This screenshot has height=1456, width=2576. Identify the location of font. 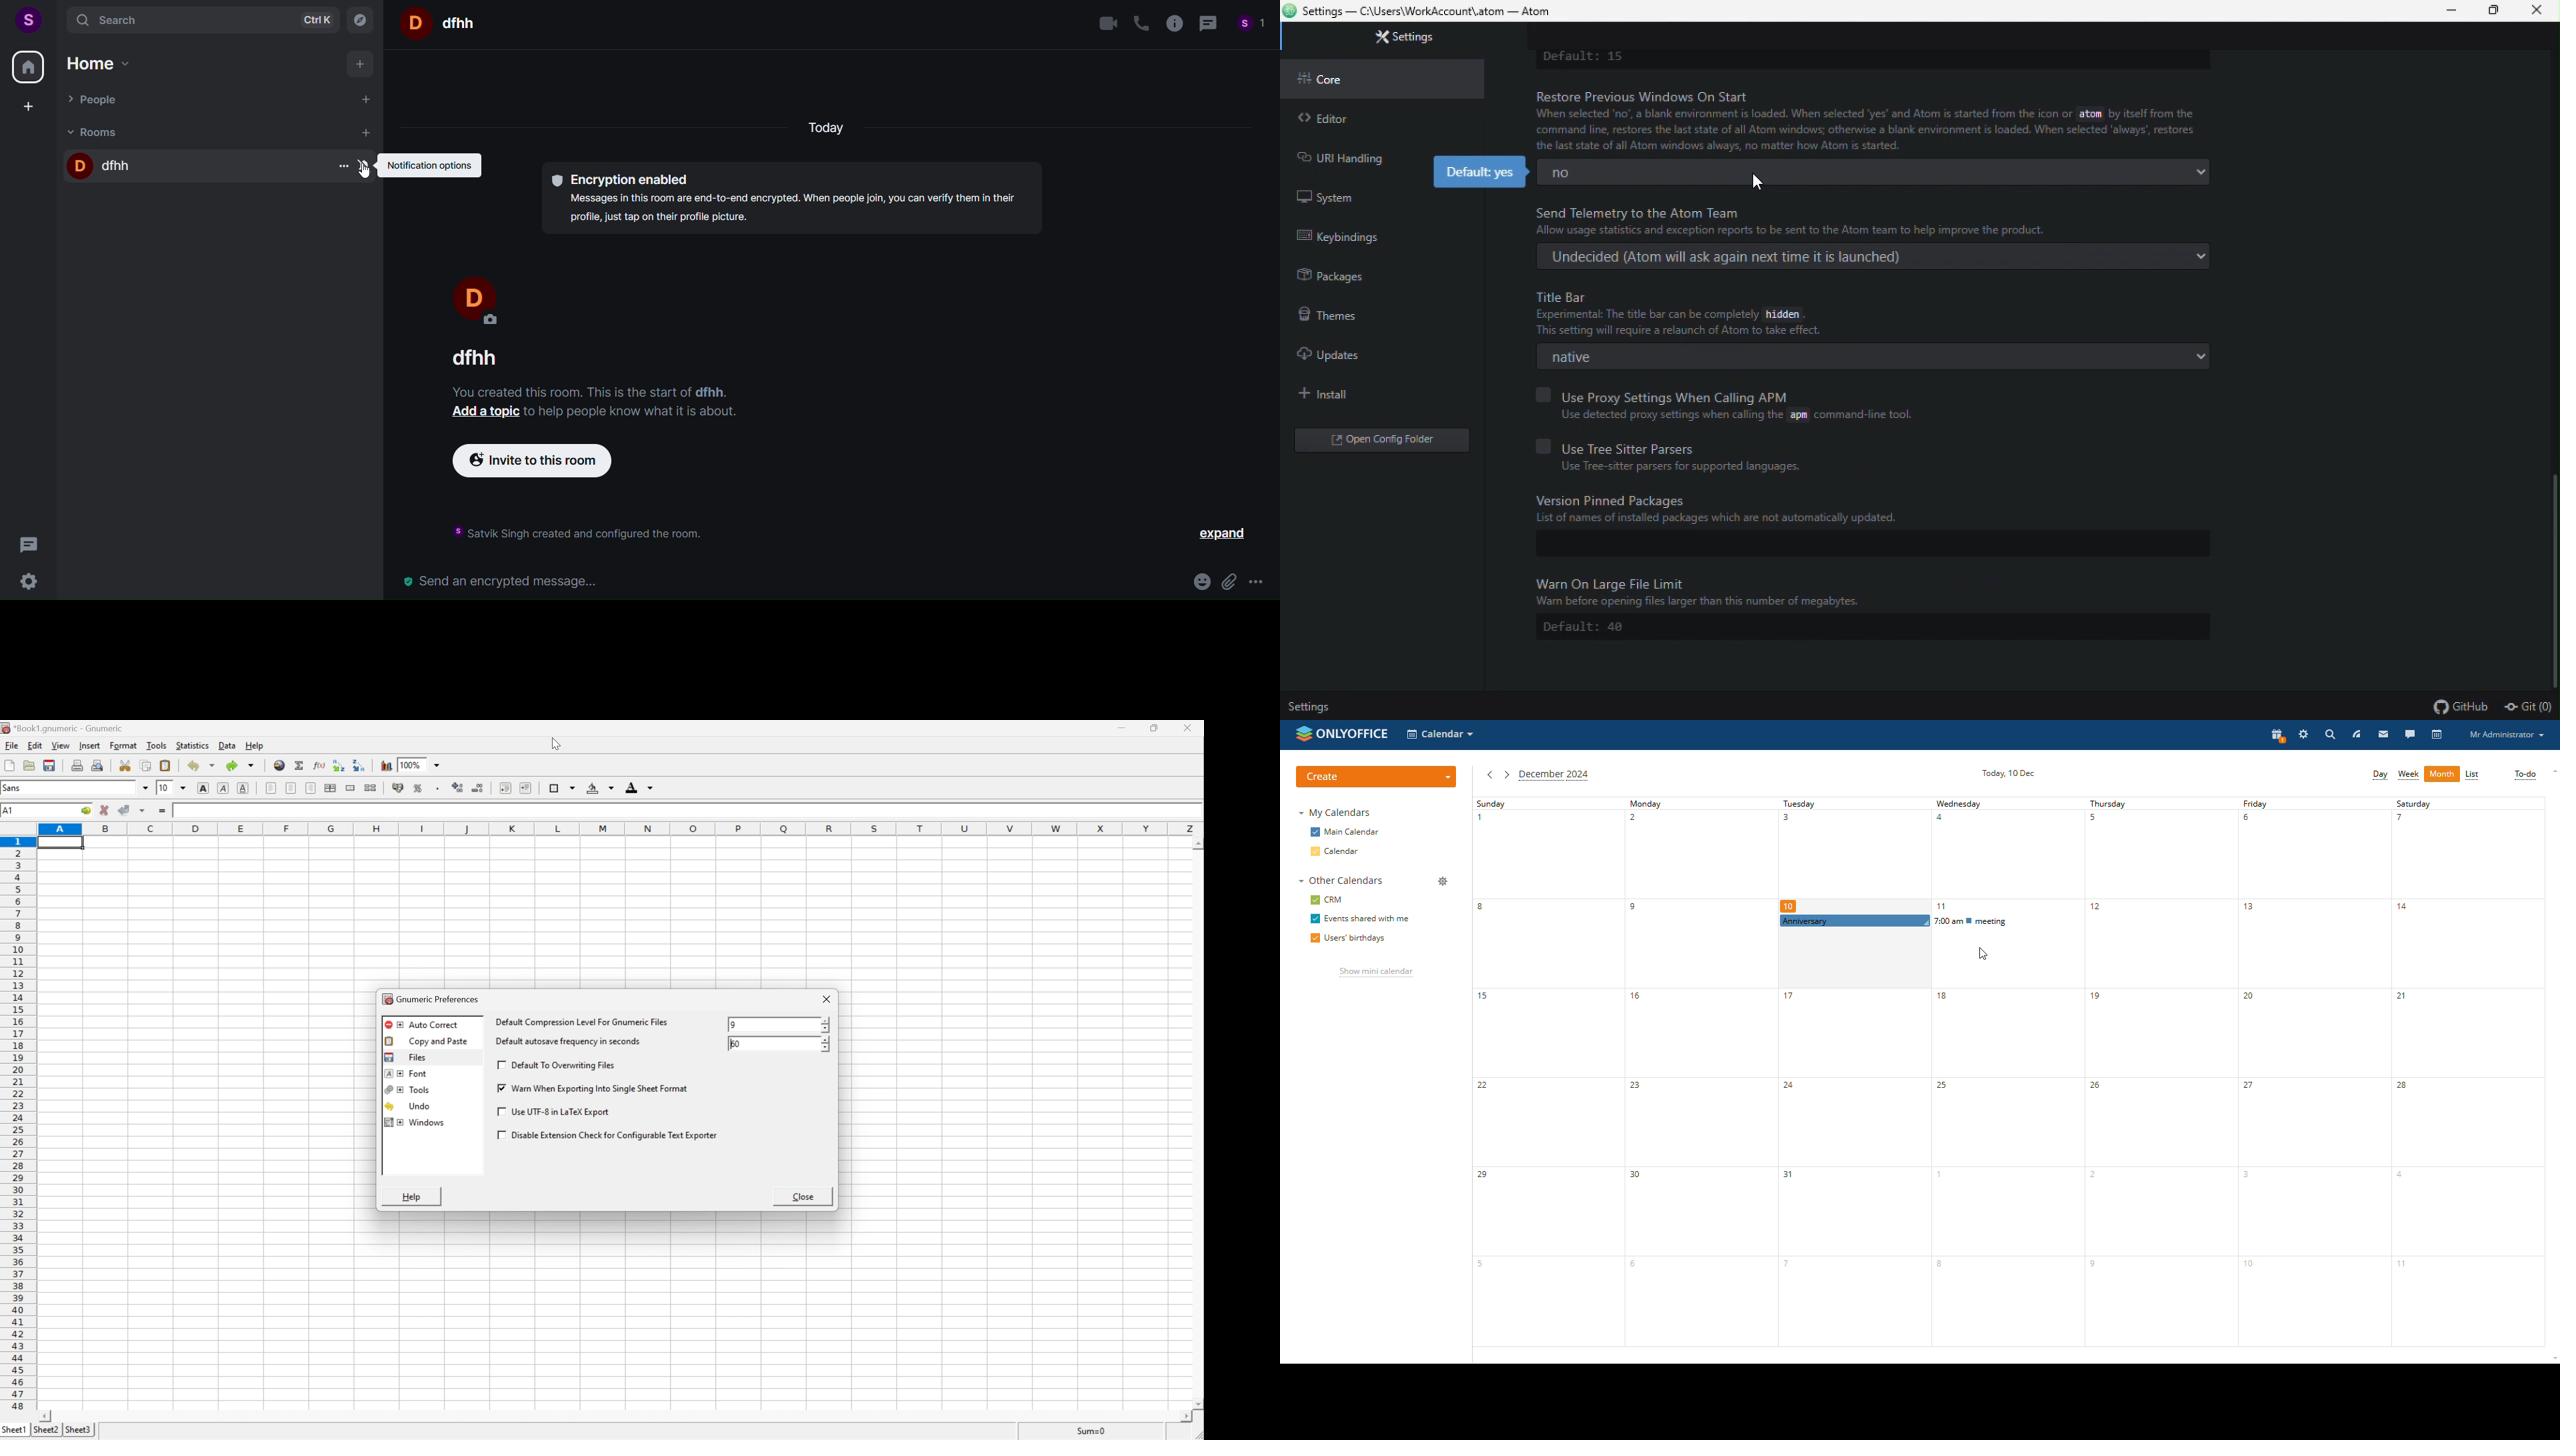
(406, 1073).